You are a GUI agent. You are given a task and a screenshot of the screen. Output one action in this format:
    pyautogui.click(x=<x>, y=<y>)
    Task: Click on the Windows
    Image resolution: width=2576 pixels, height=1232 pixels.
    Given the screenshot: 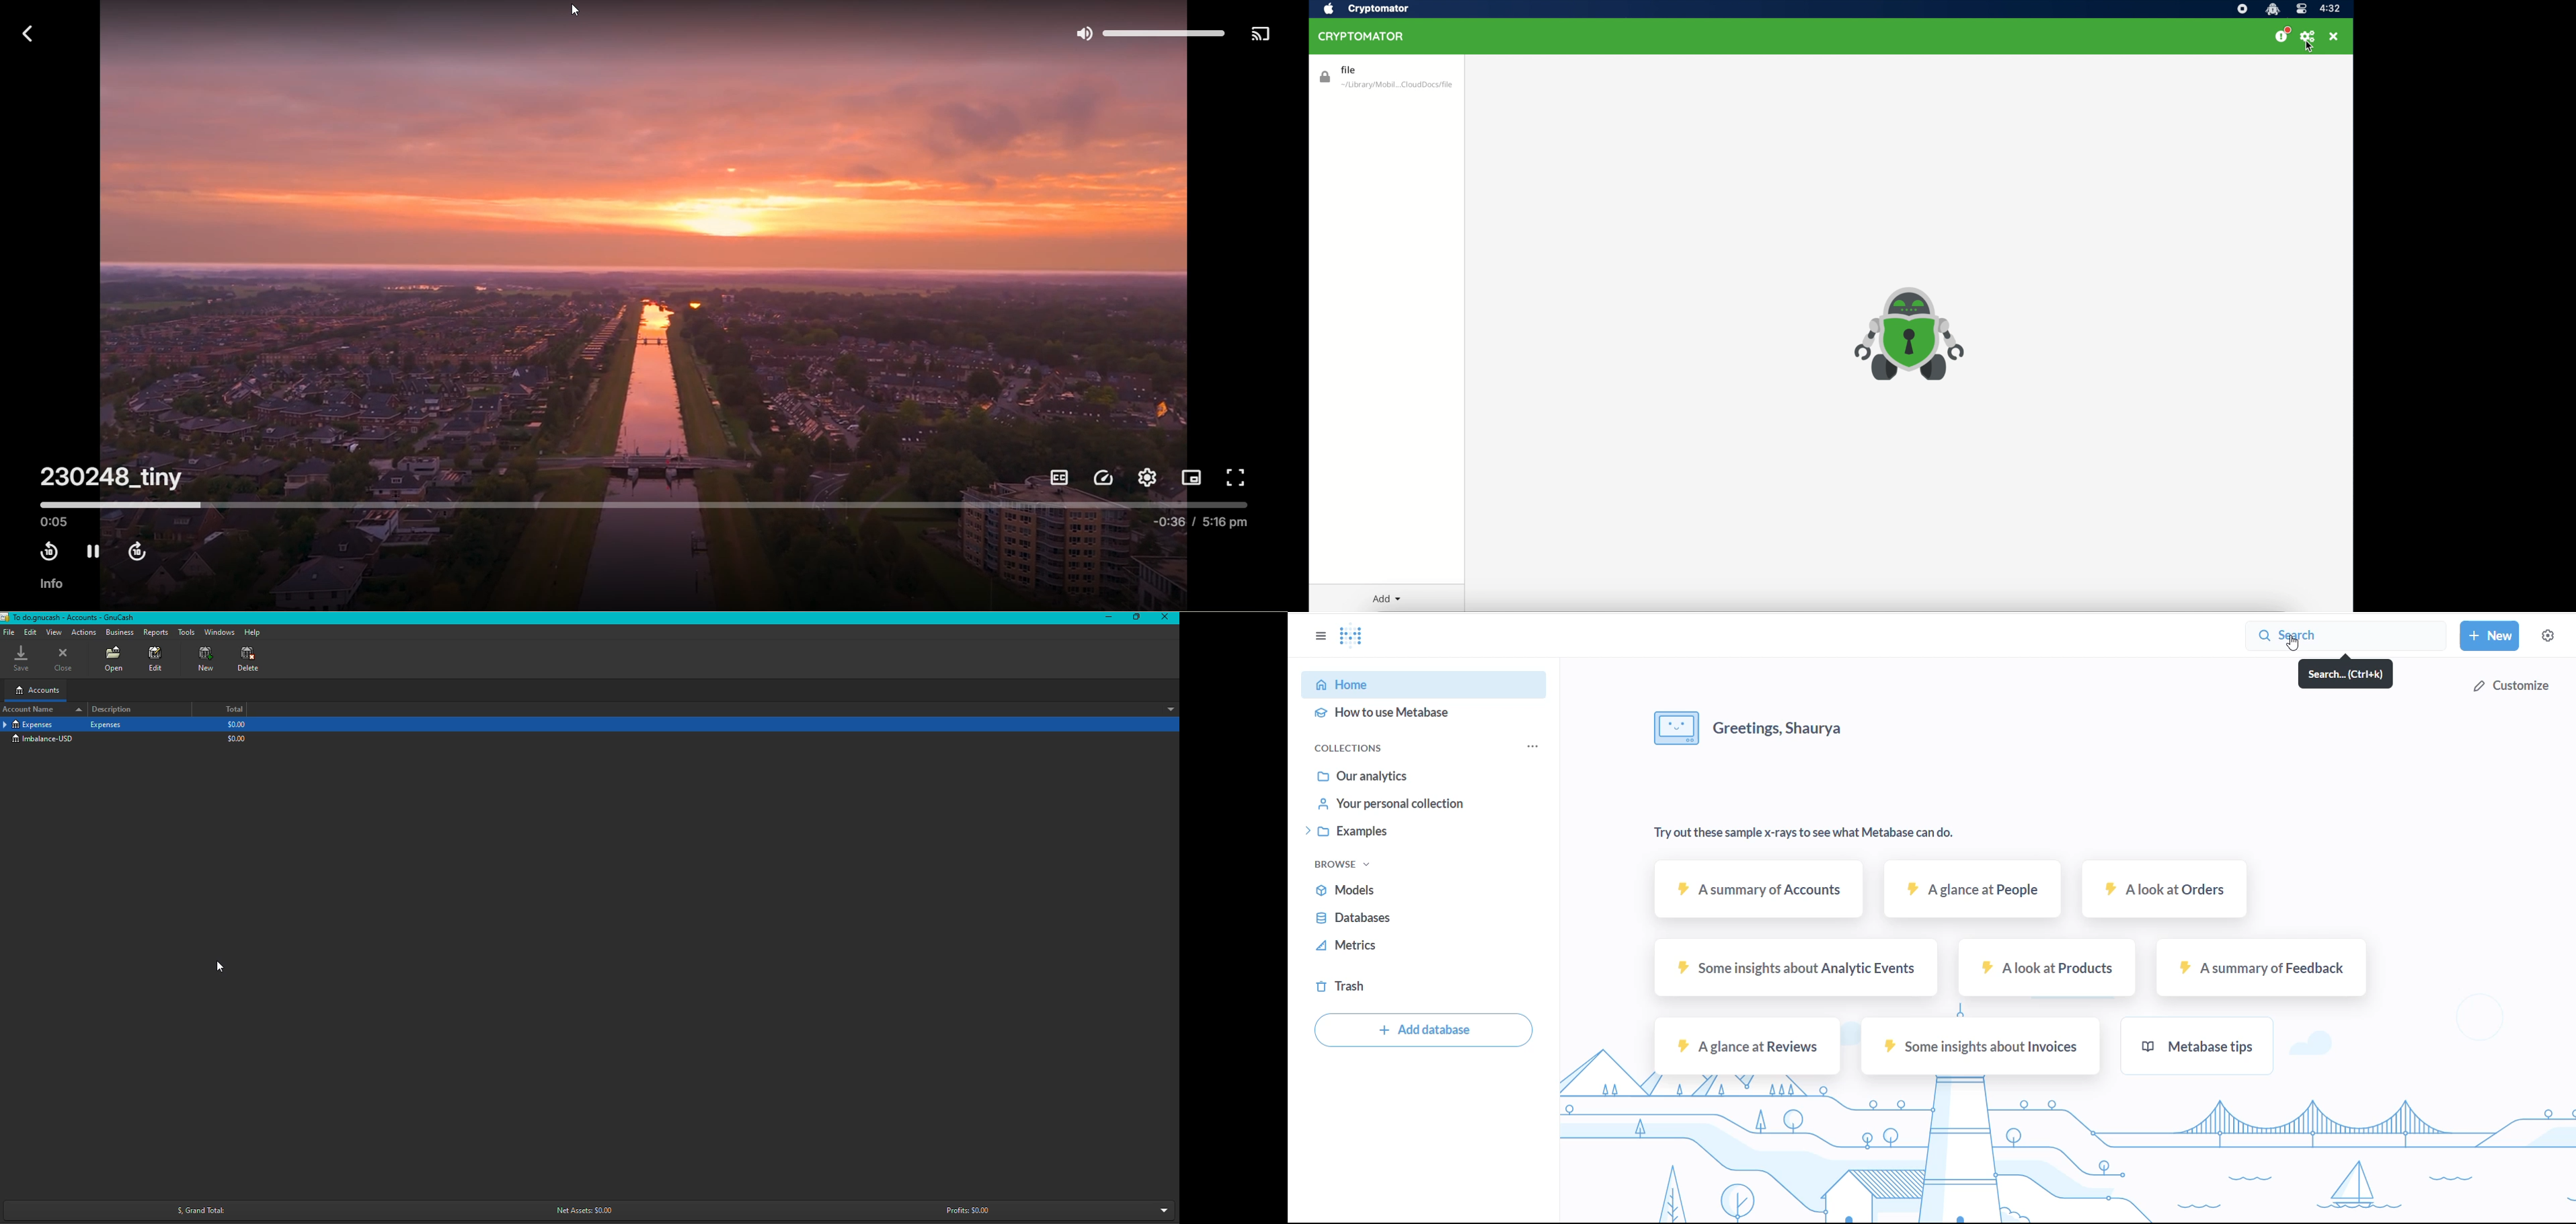 What is the action you would take?
    pyautogui.click(x=219, y=632)
    